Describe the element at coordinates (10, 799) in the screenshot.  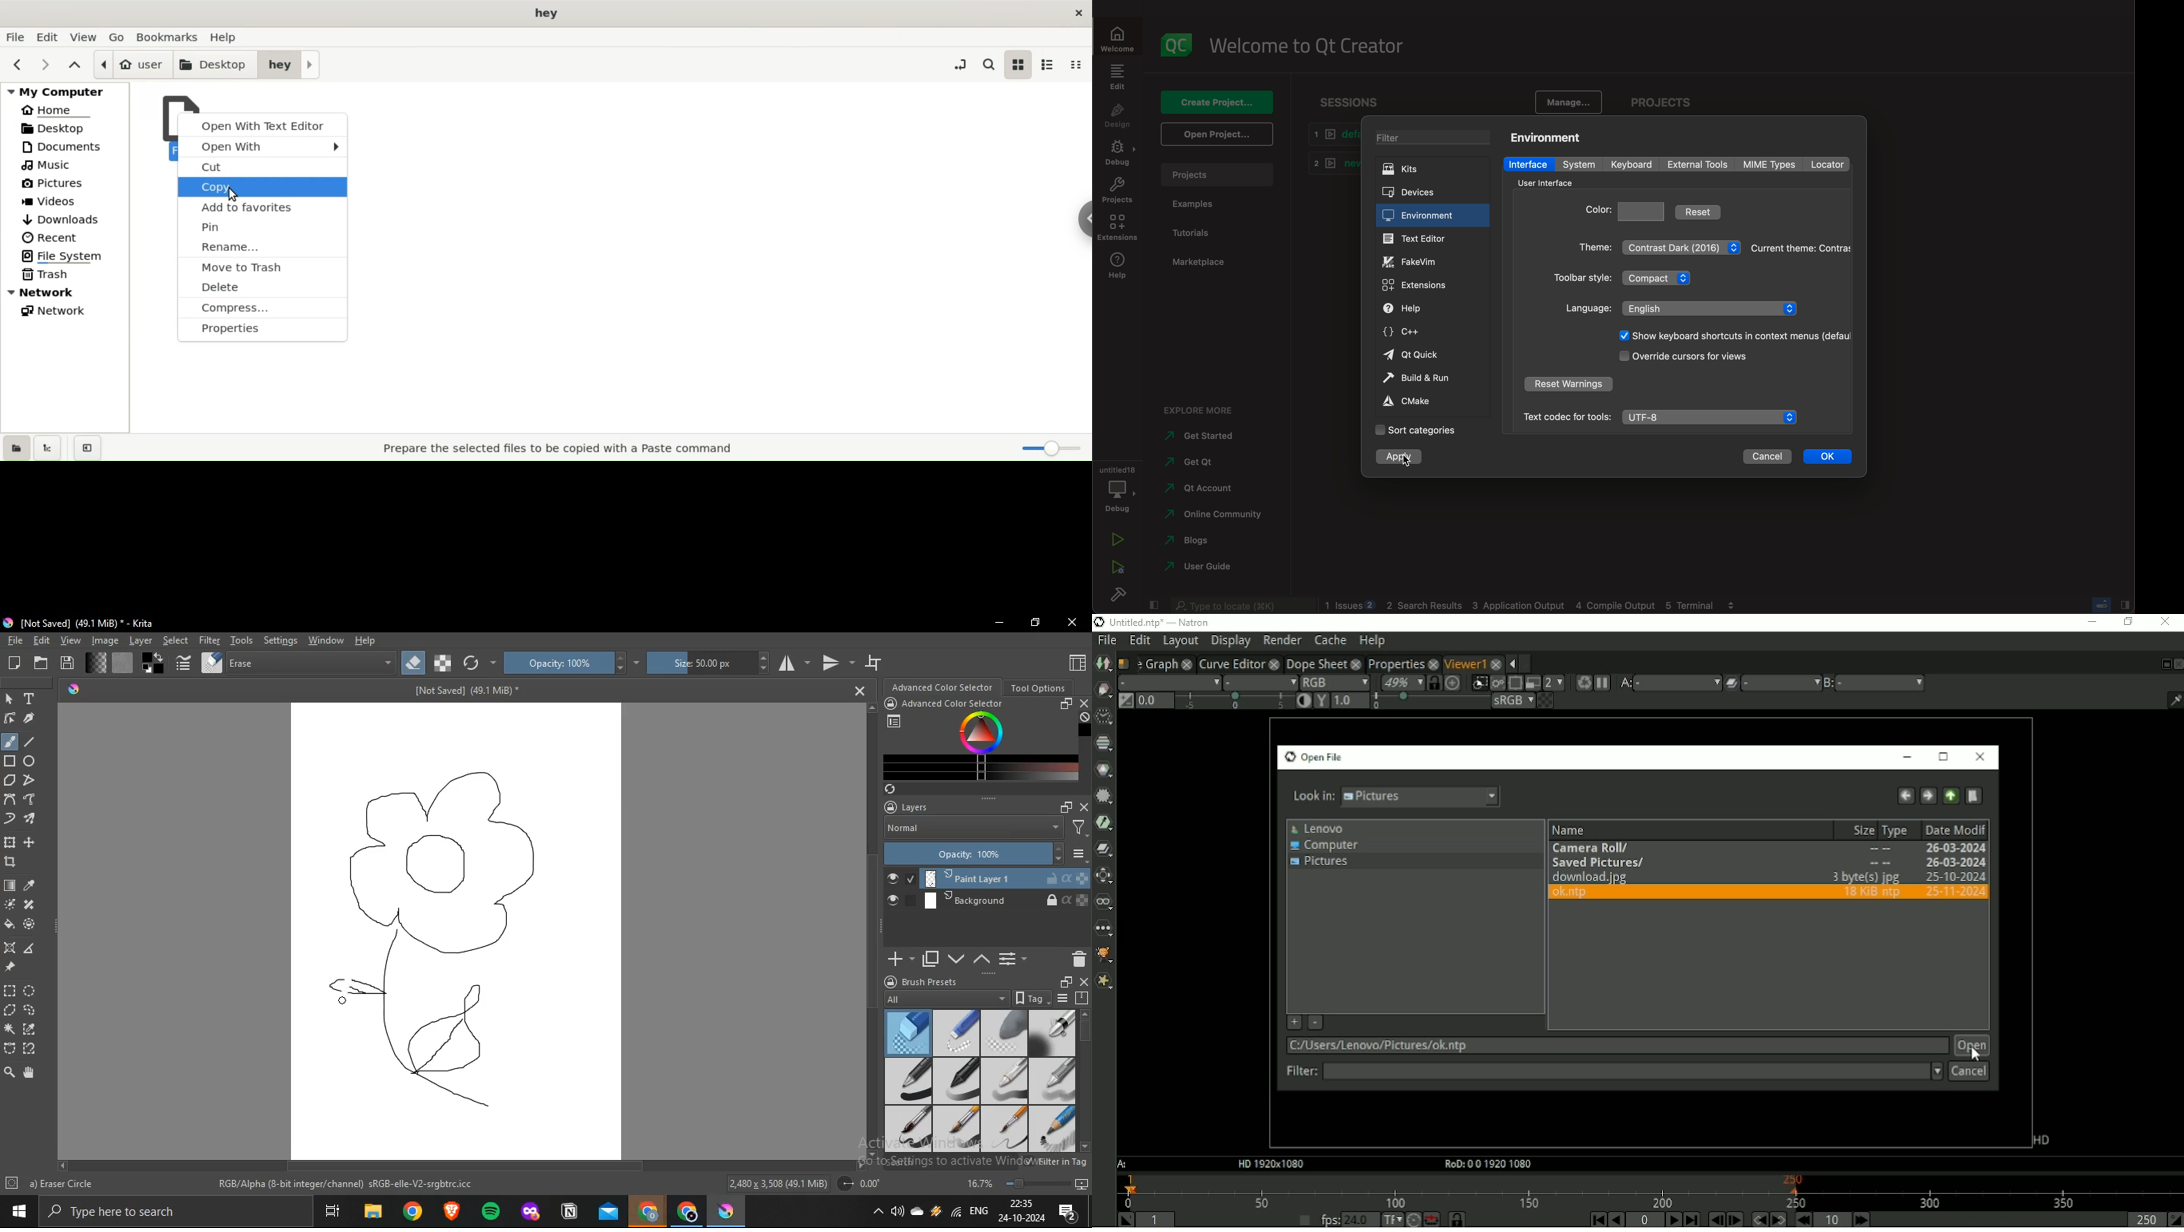
I see `bezier curve tool` at that location.